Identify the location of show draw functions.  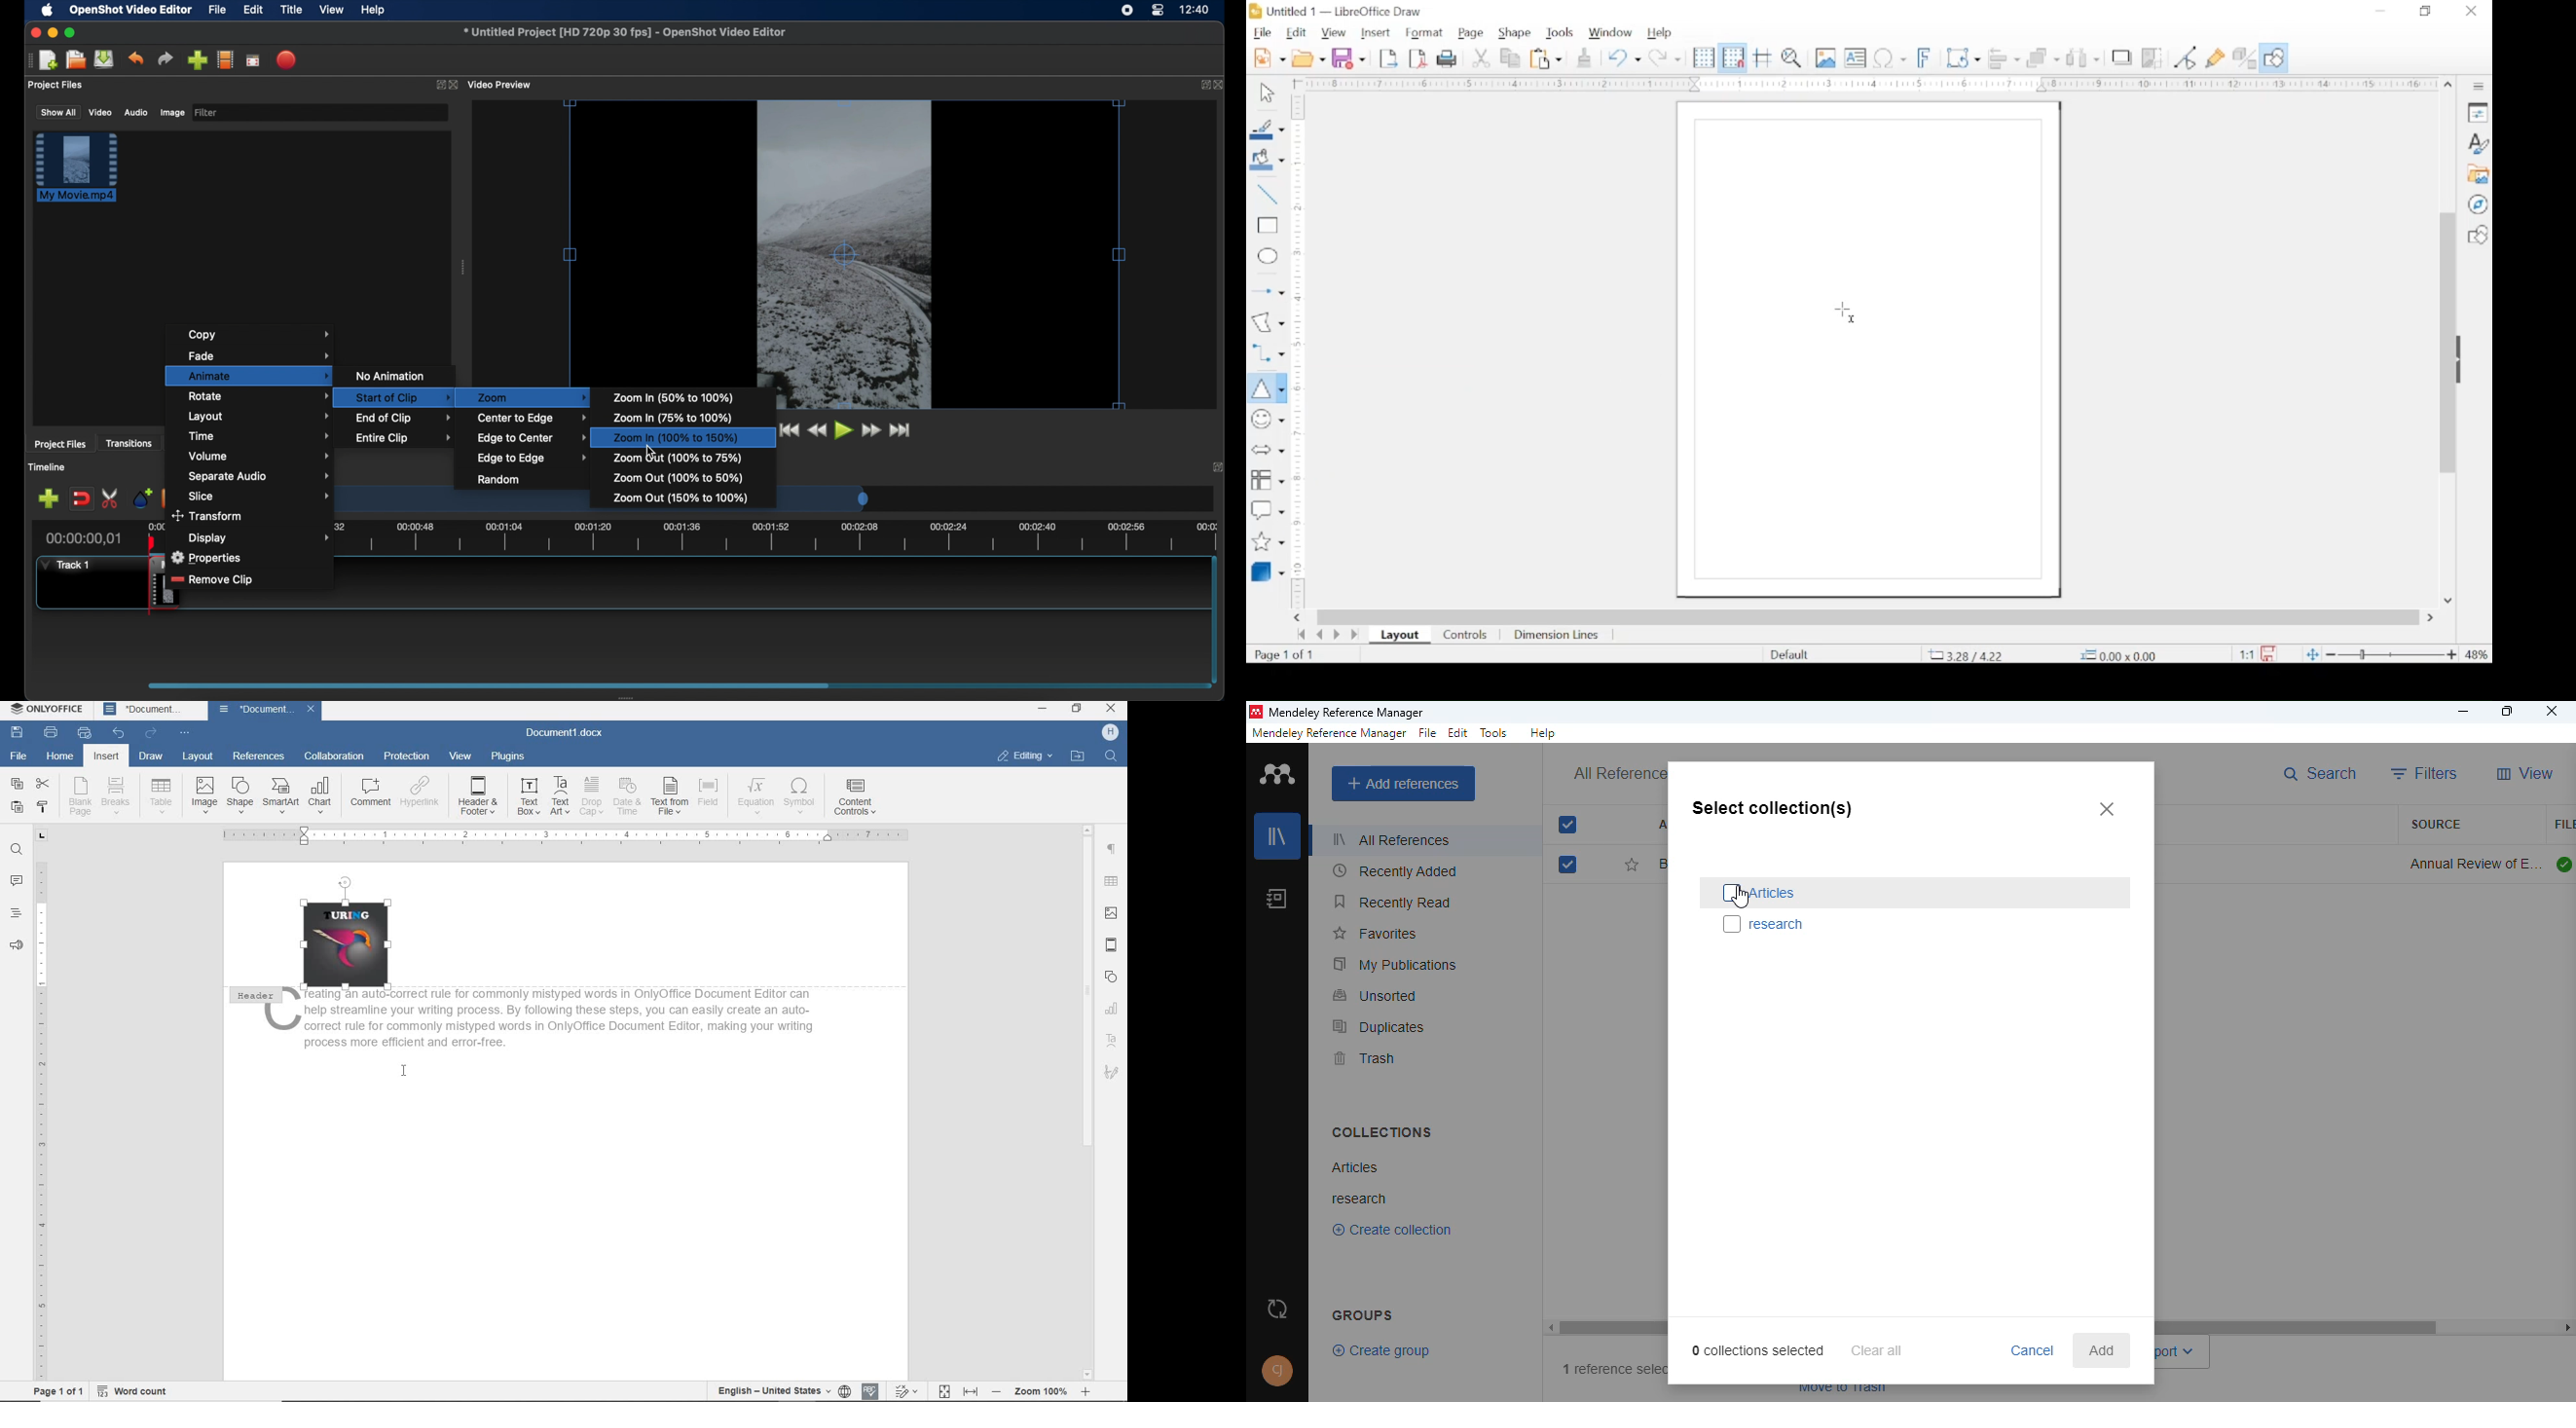
(2275, 58).